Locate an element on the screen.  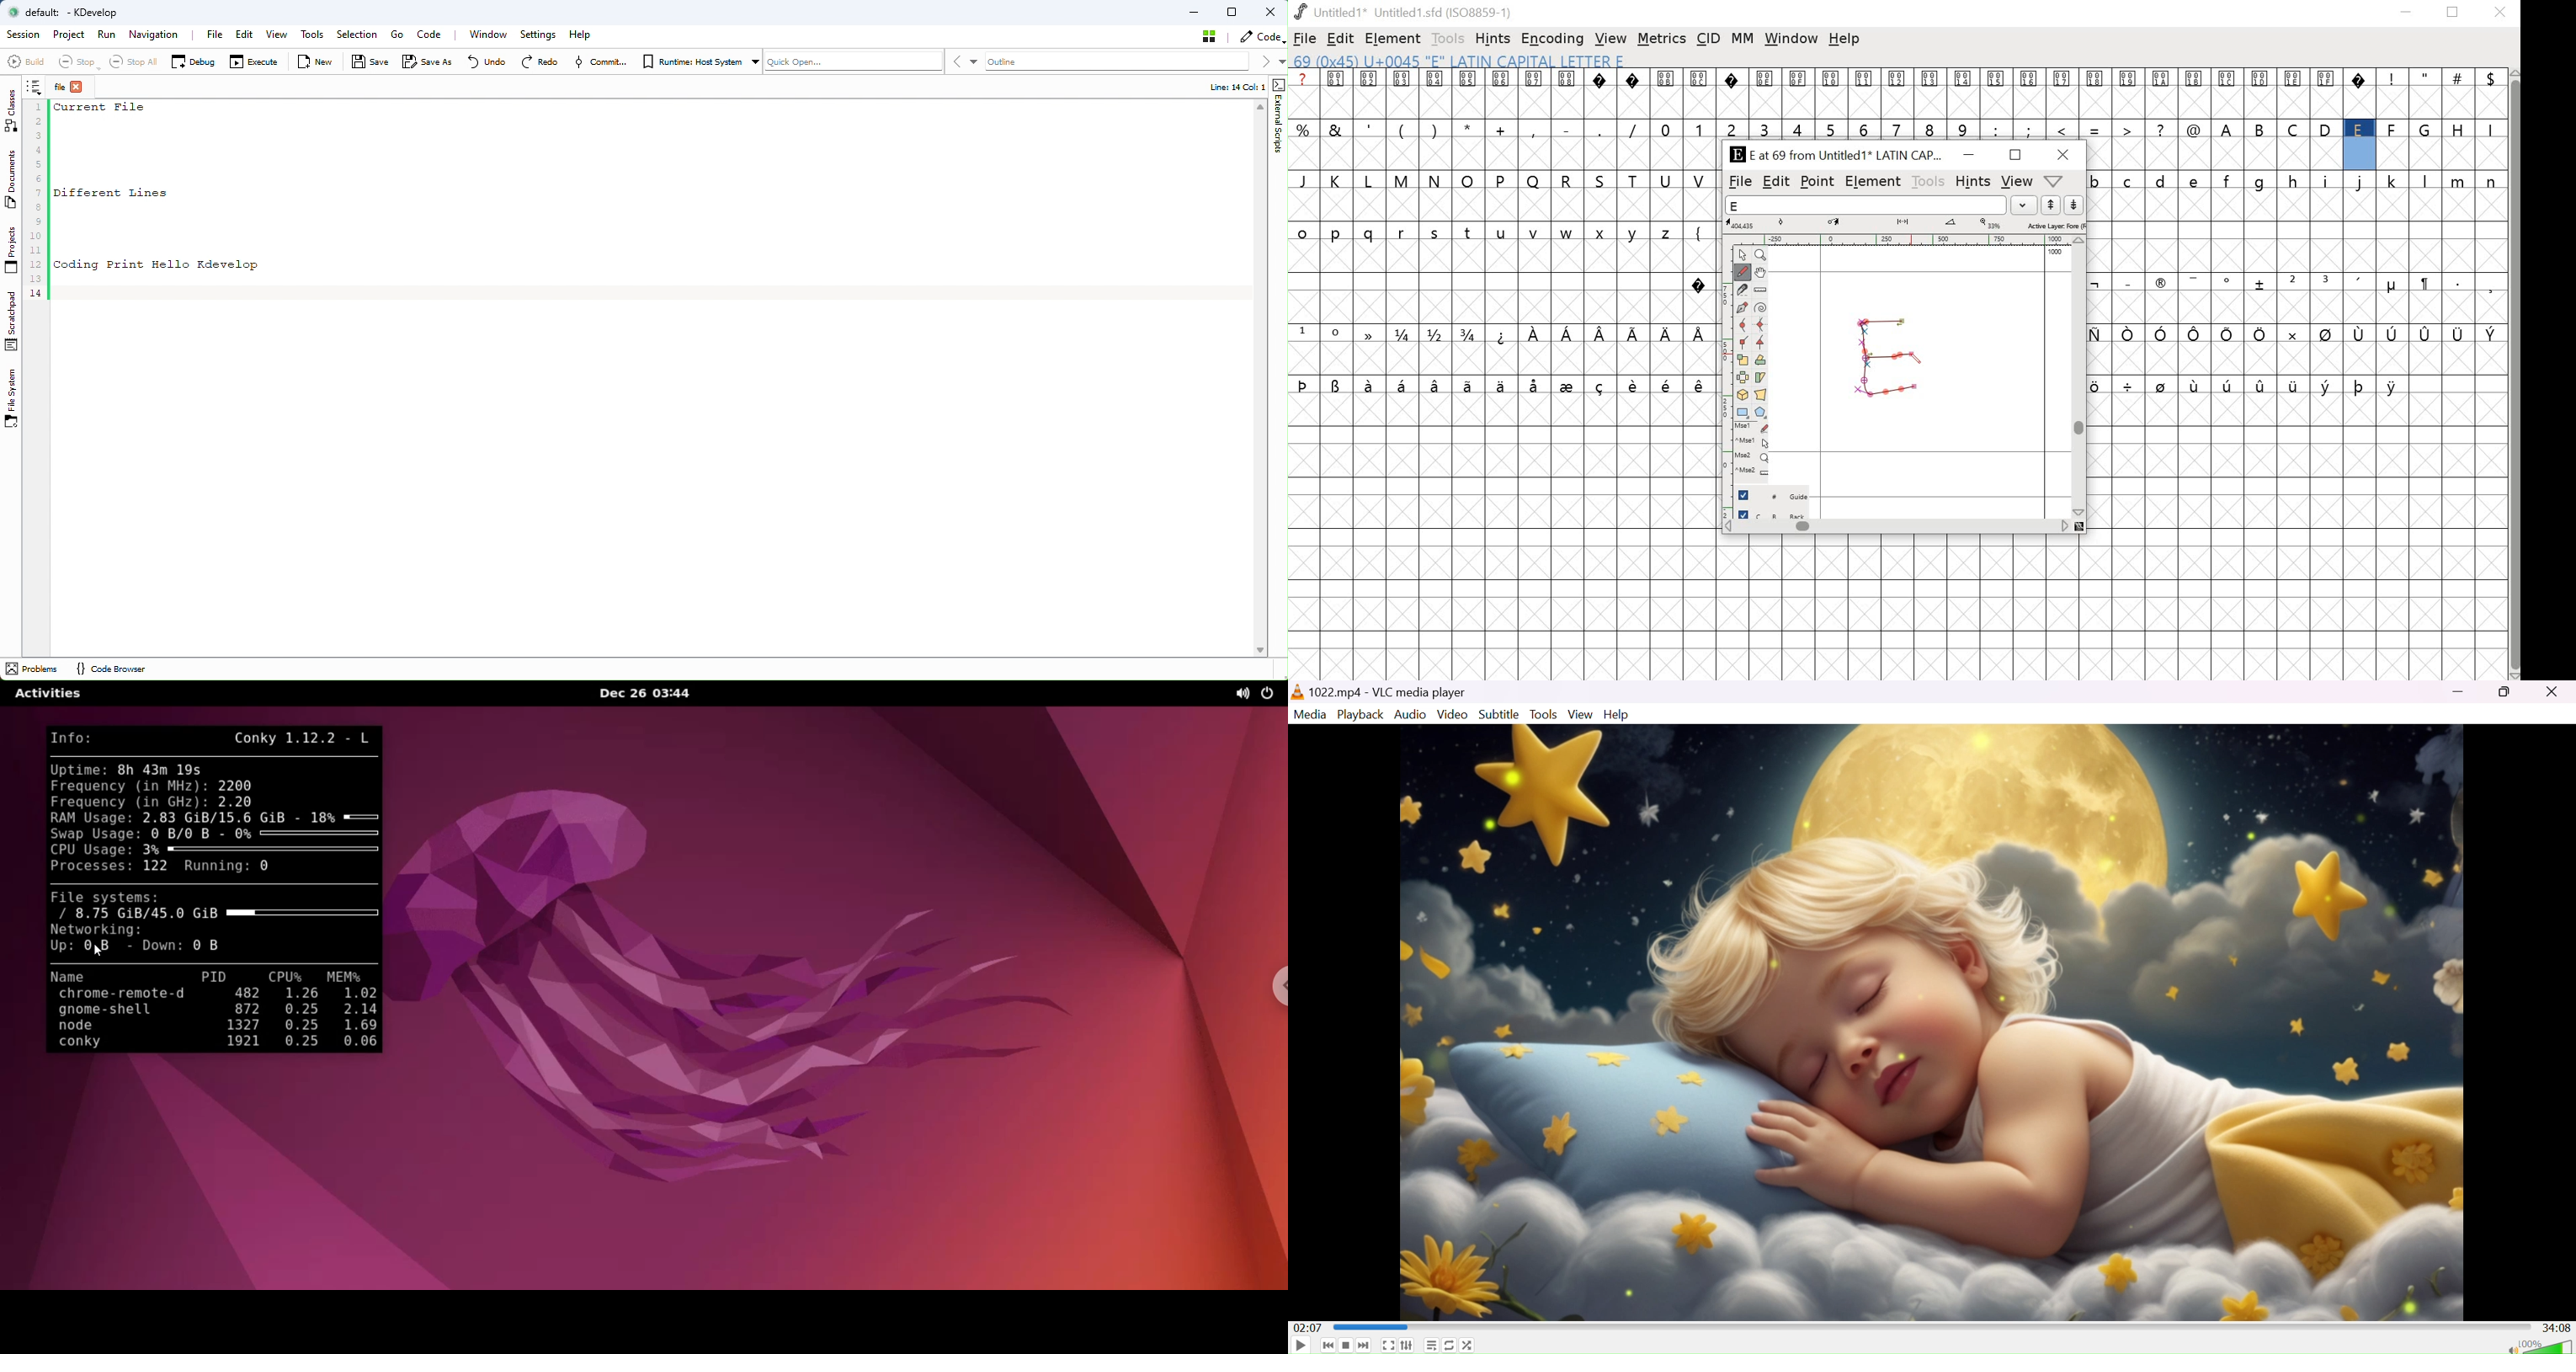
Click to toggle between loop all, loop one and no loop is located at coordinates (1452, 1347).